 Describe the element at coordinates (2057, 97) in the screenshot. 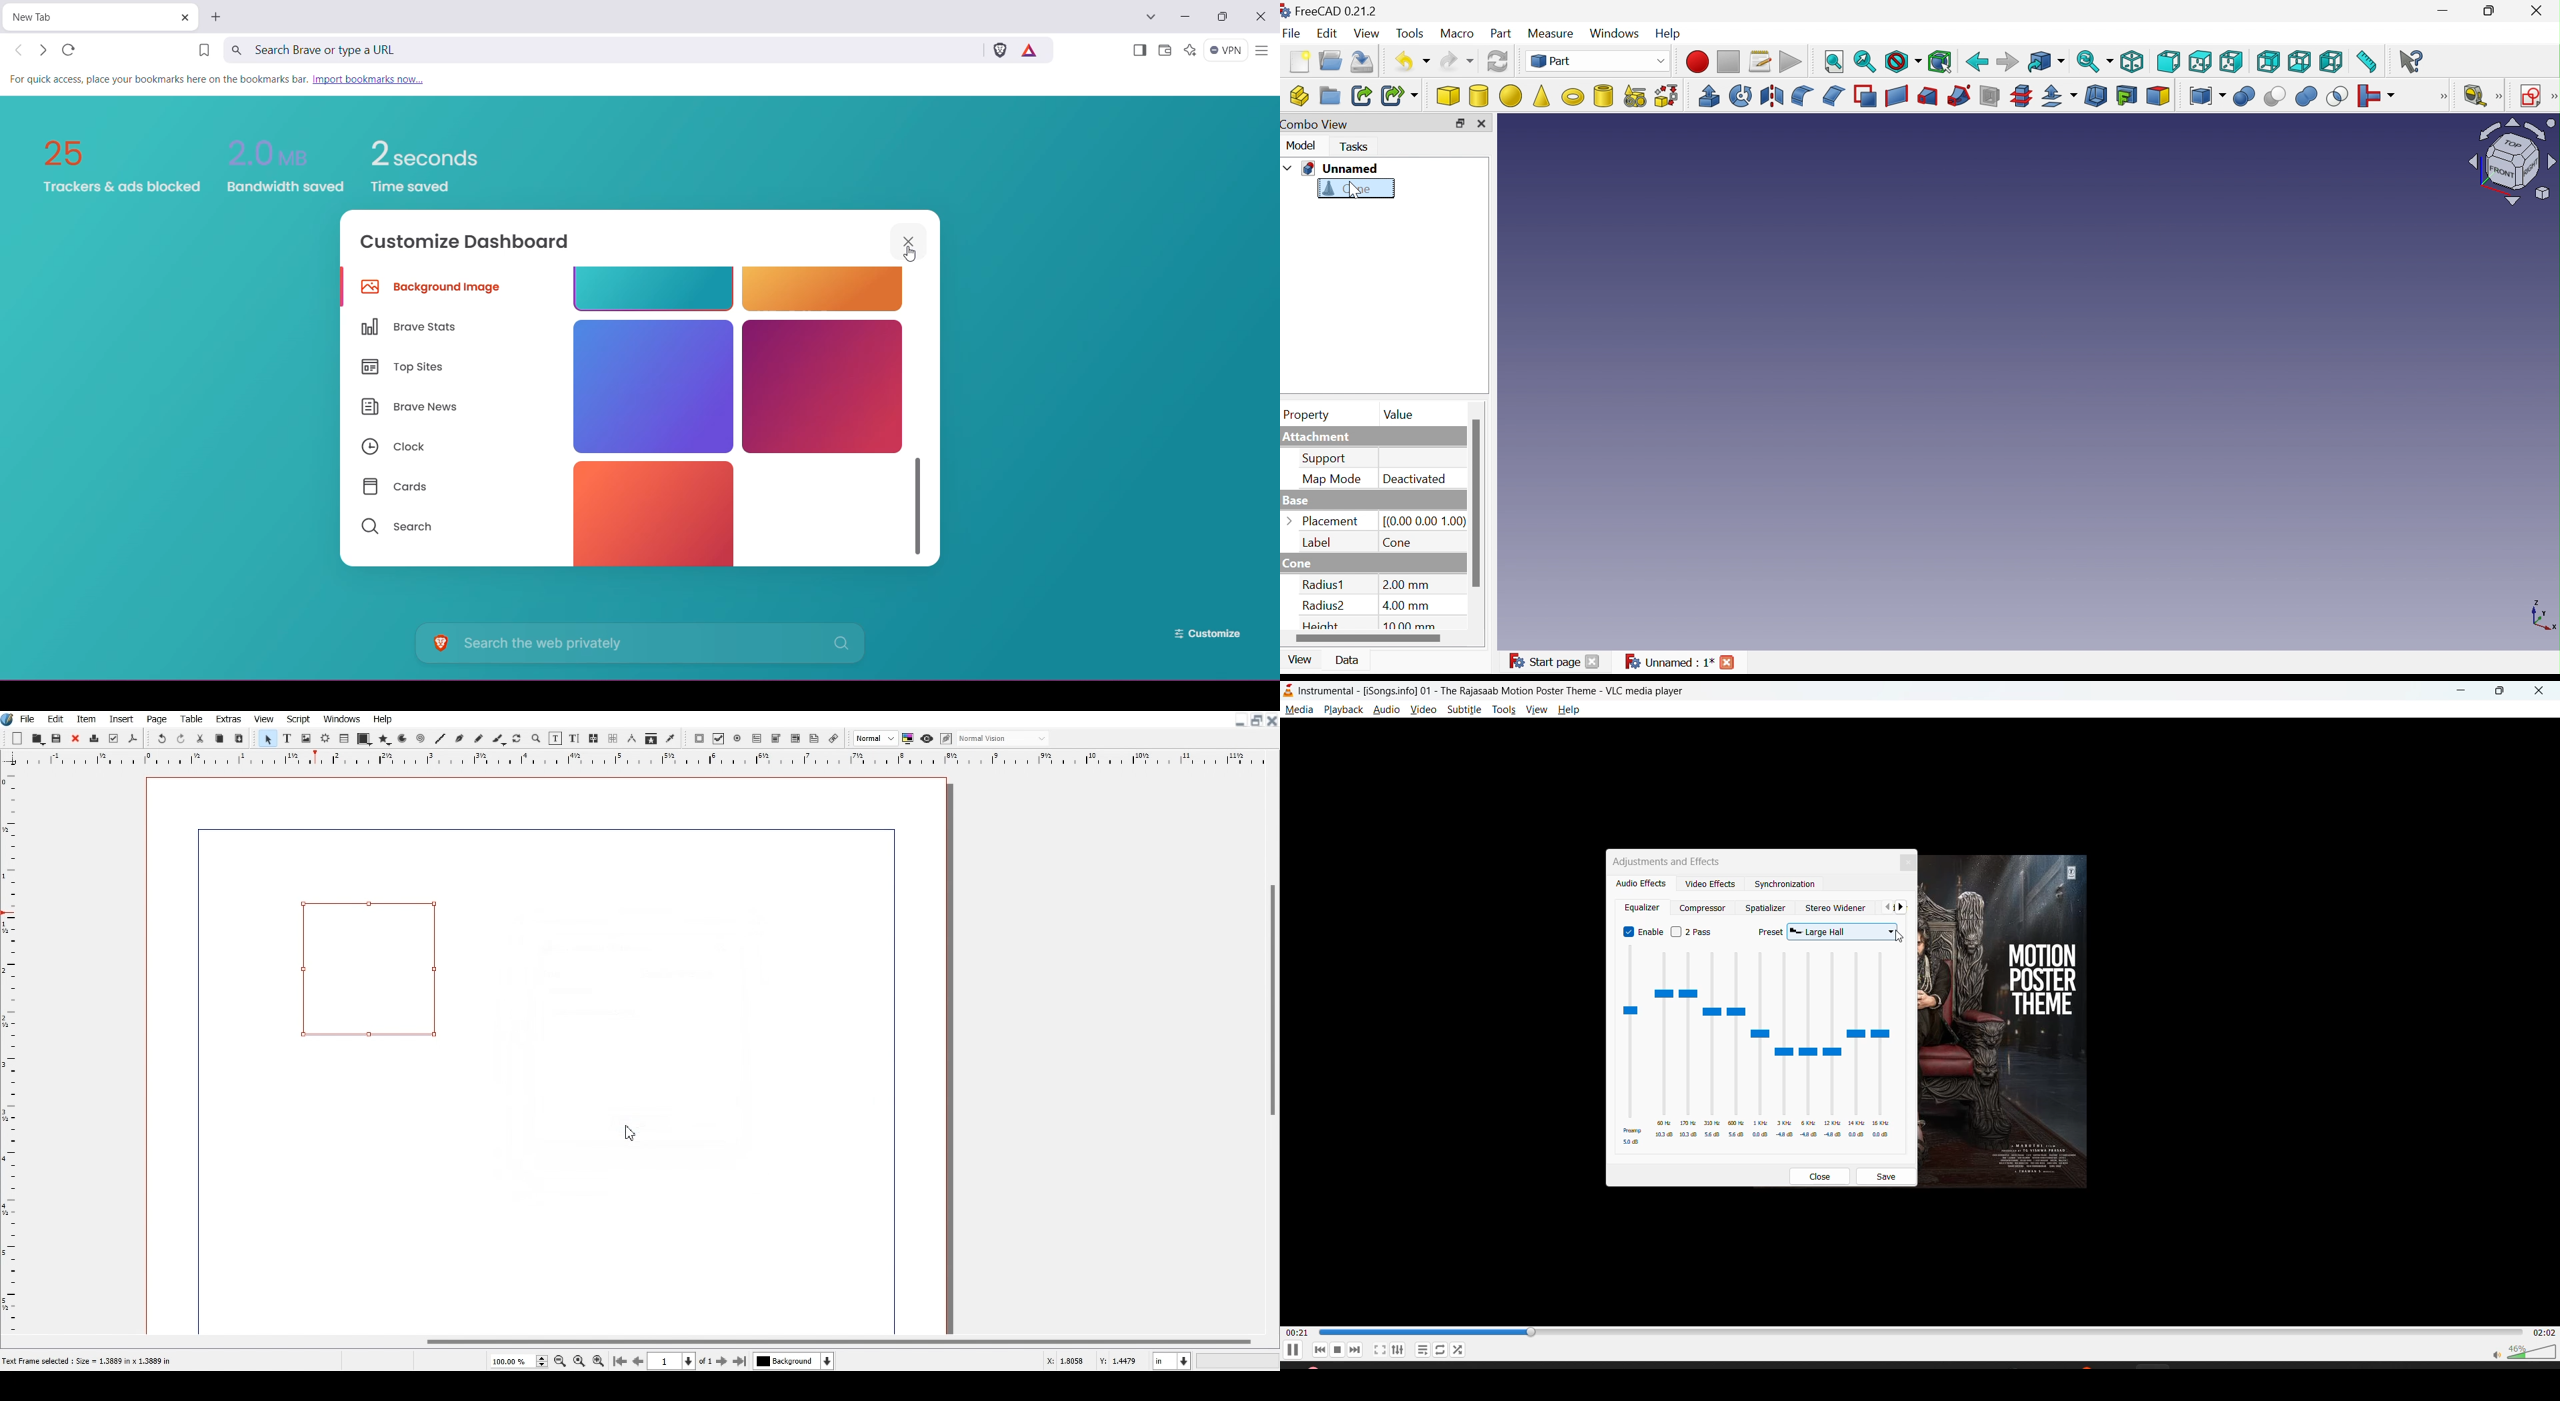

I see `Offset:` at that location.